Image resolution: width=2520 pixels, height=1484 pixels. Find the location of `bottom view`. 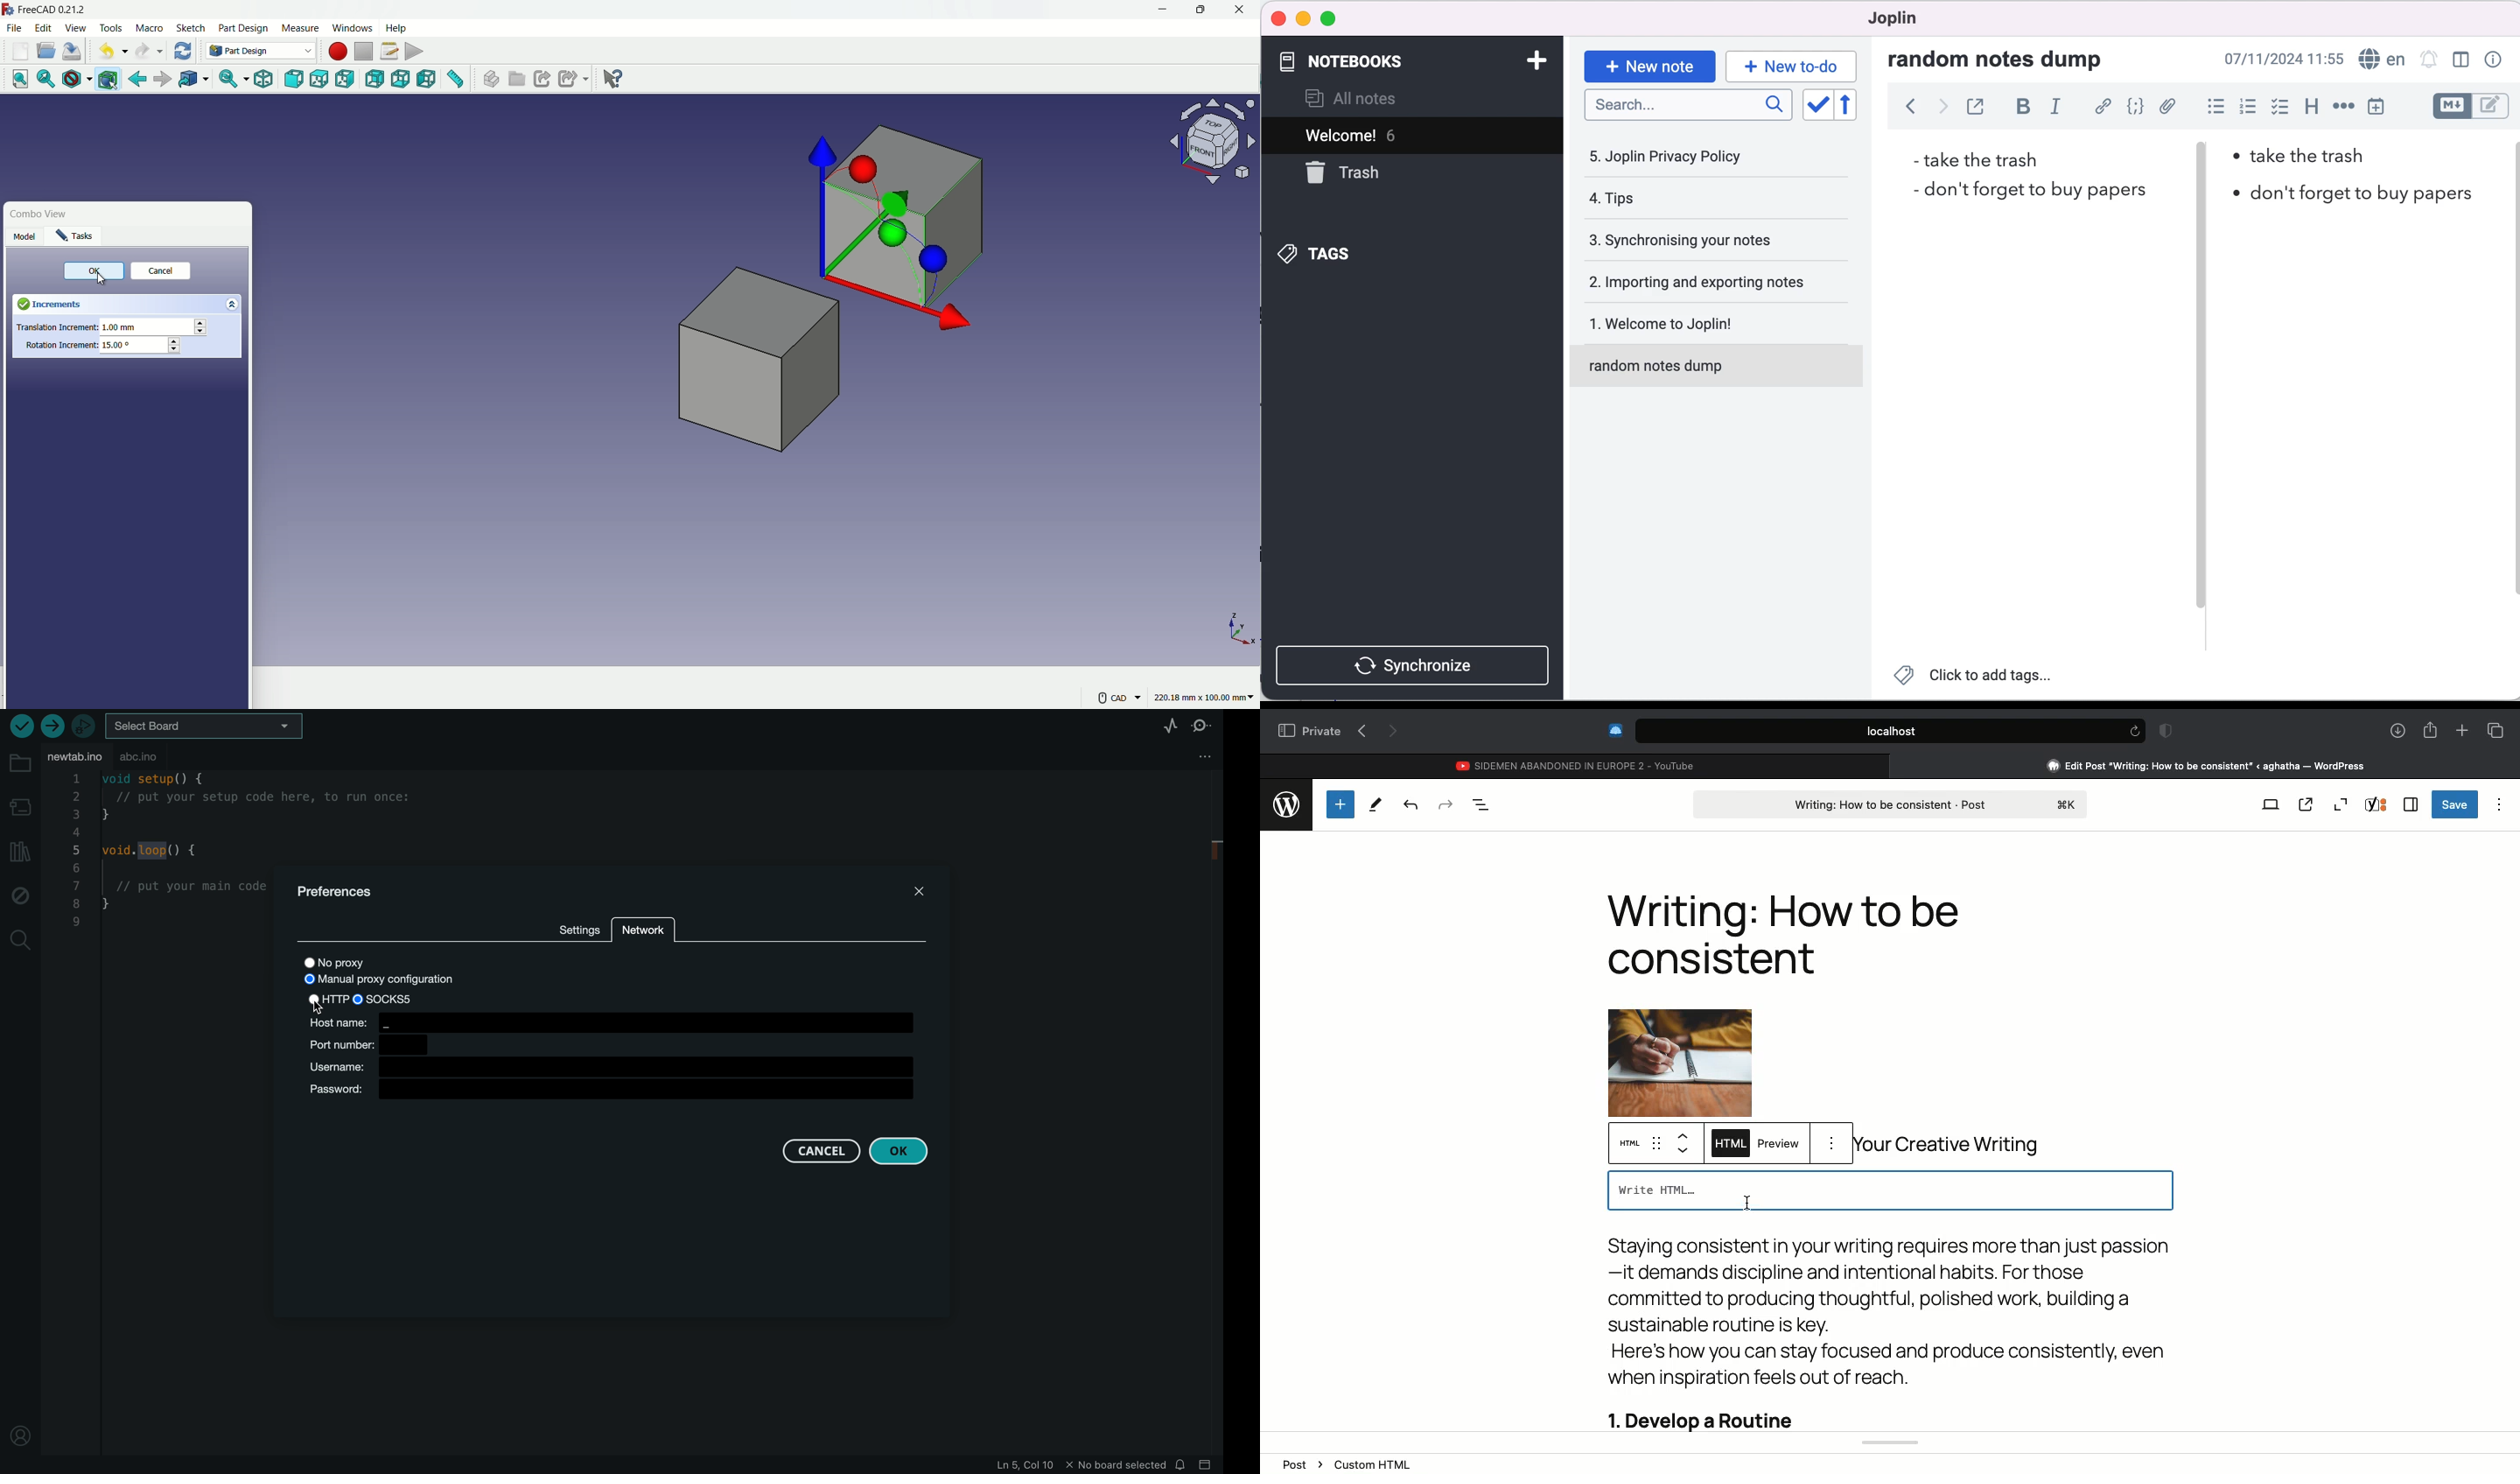

bottom view is located at coordinates (402, 79).